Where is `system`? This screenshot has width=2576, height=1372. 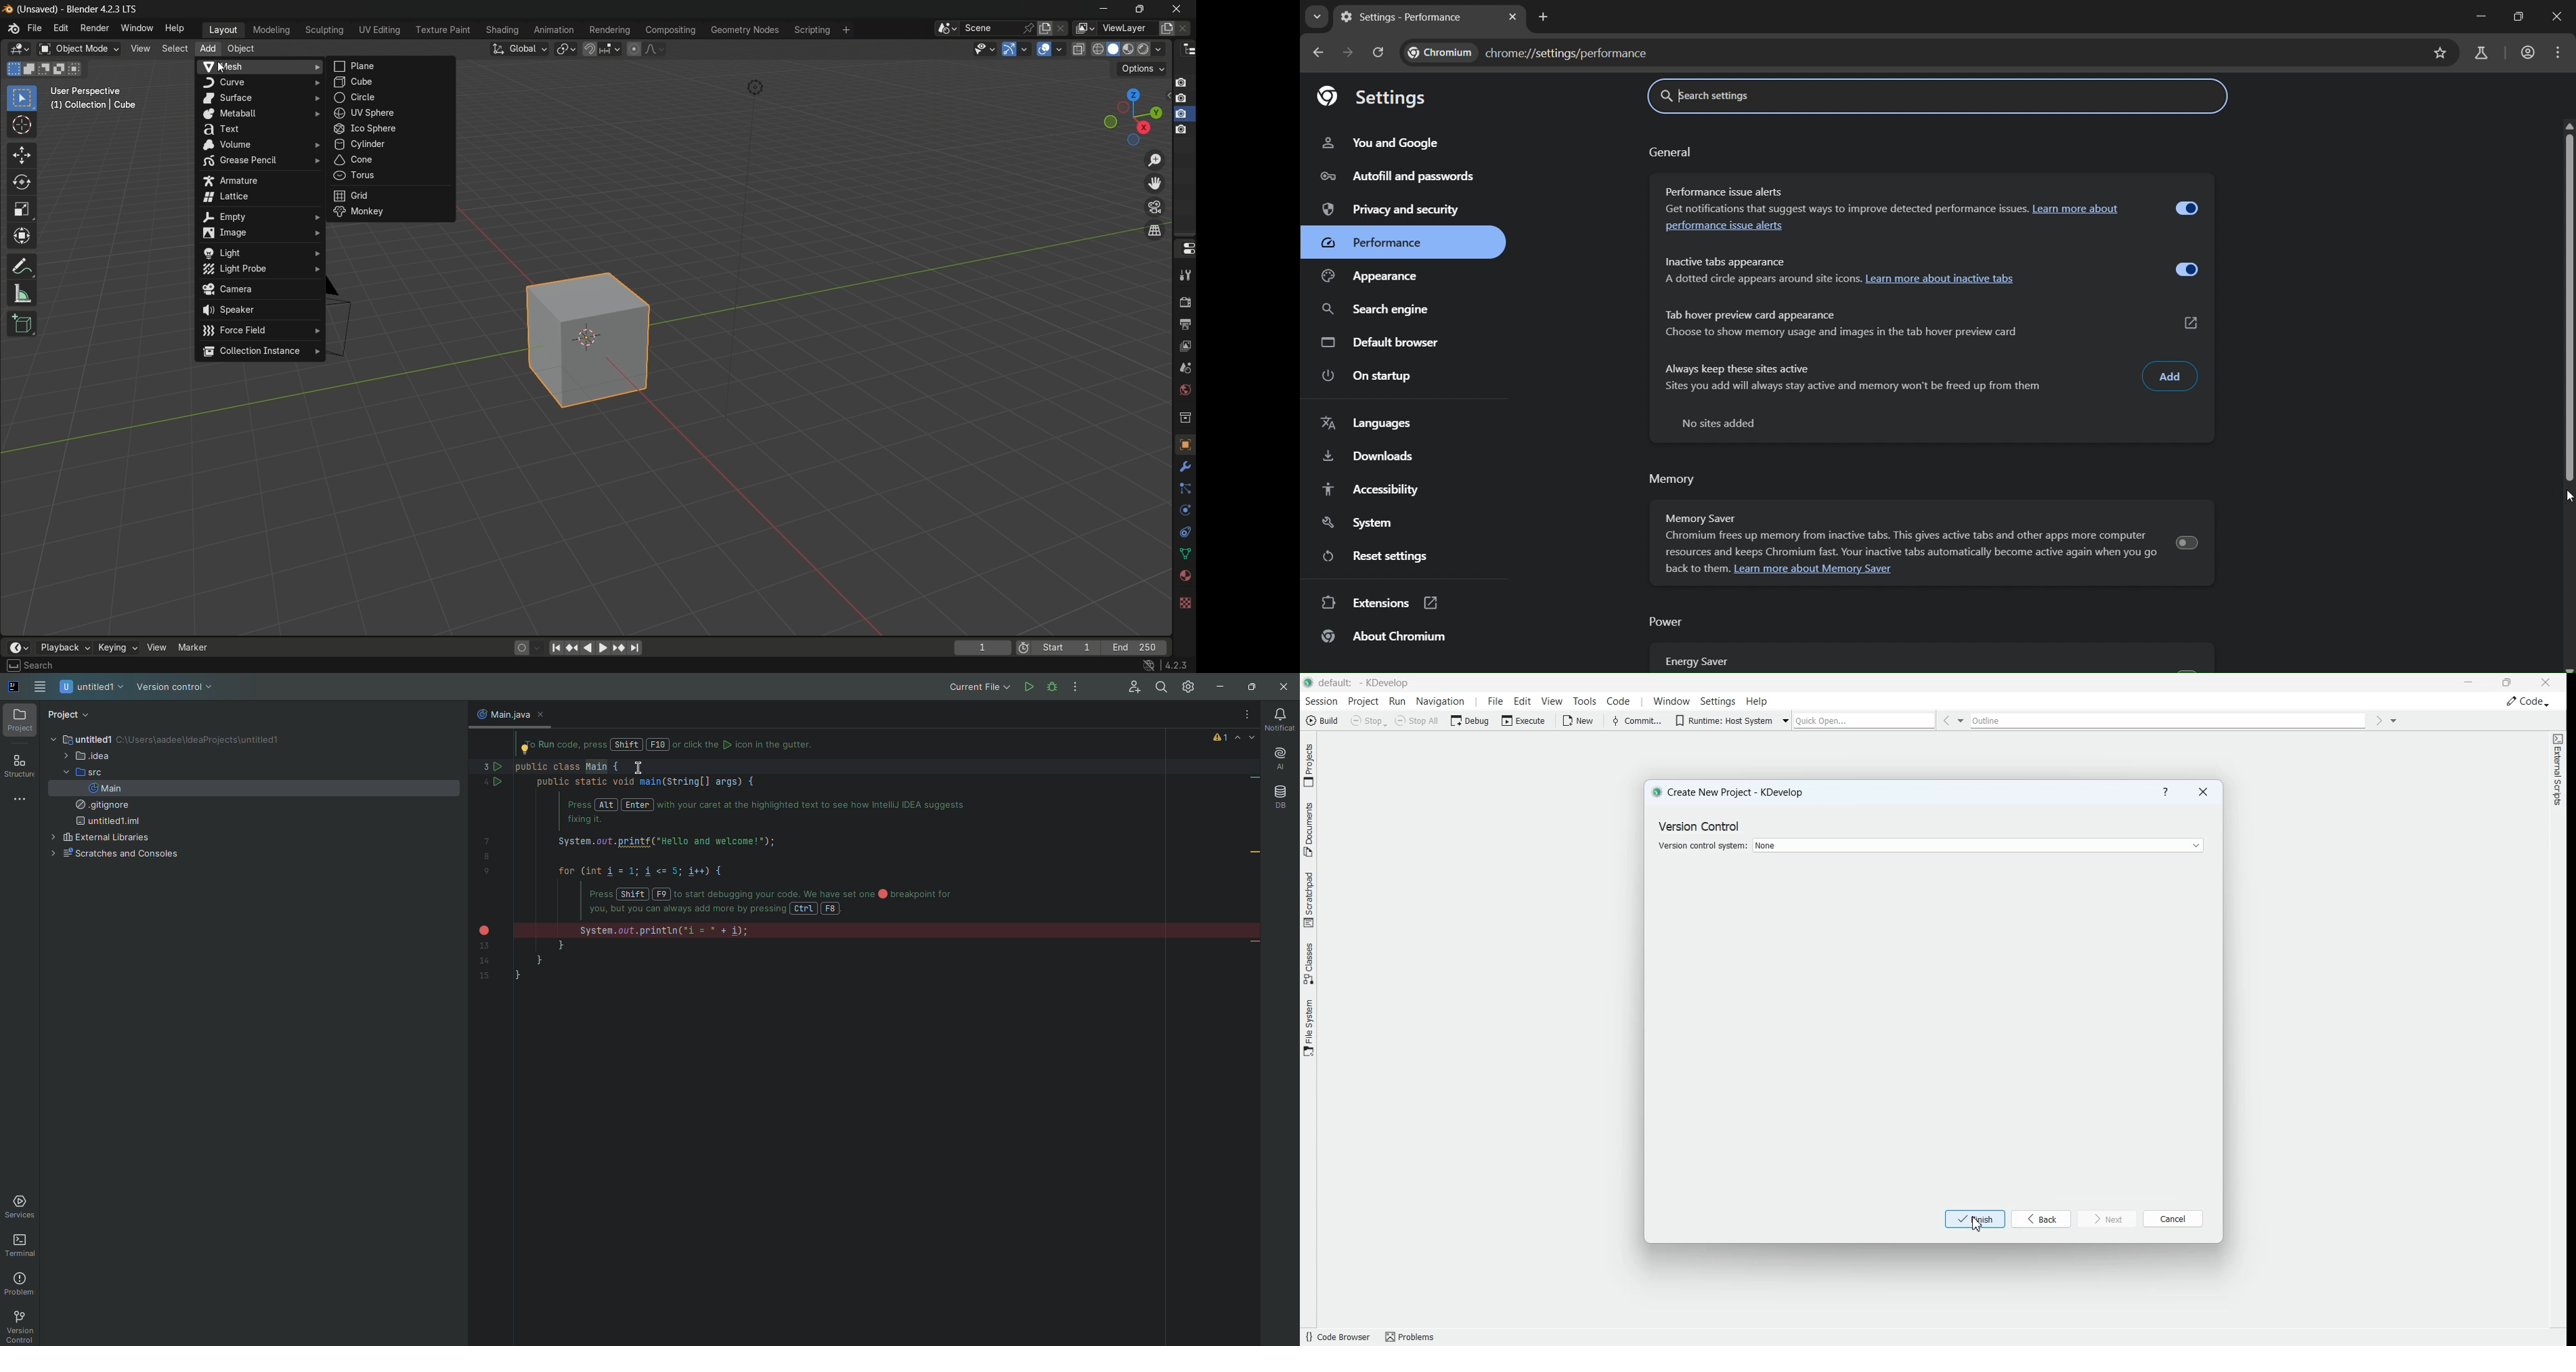
system is located at coordinates (1363, 523).